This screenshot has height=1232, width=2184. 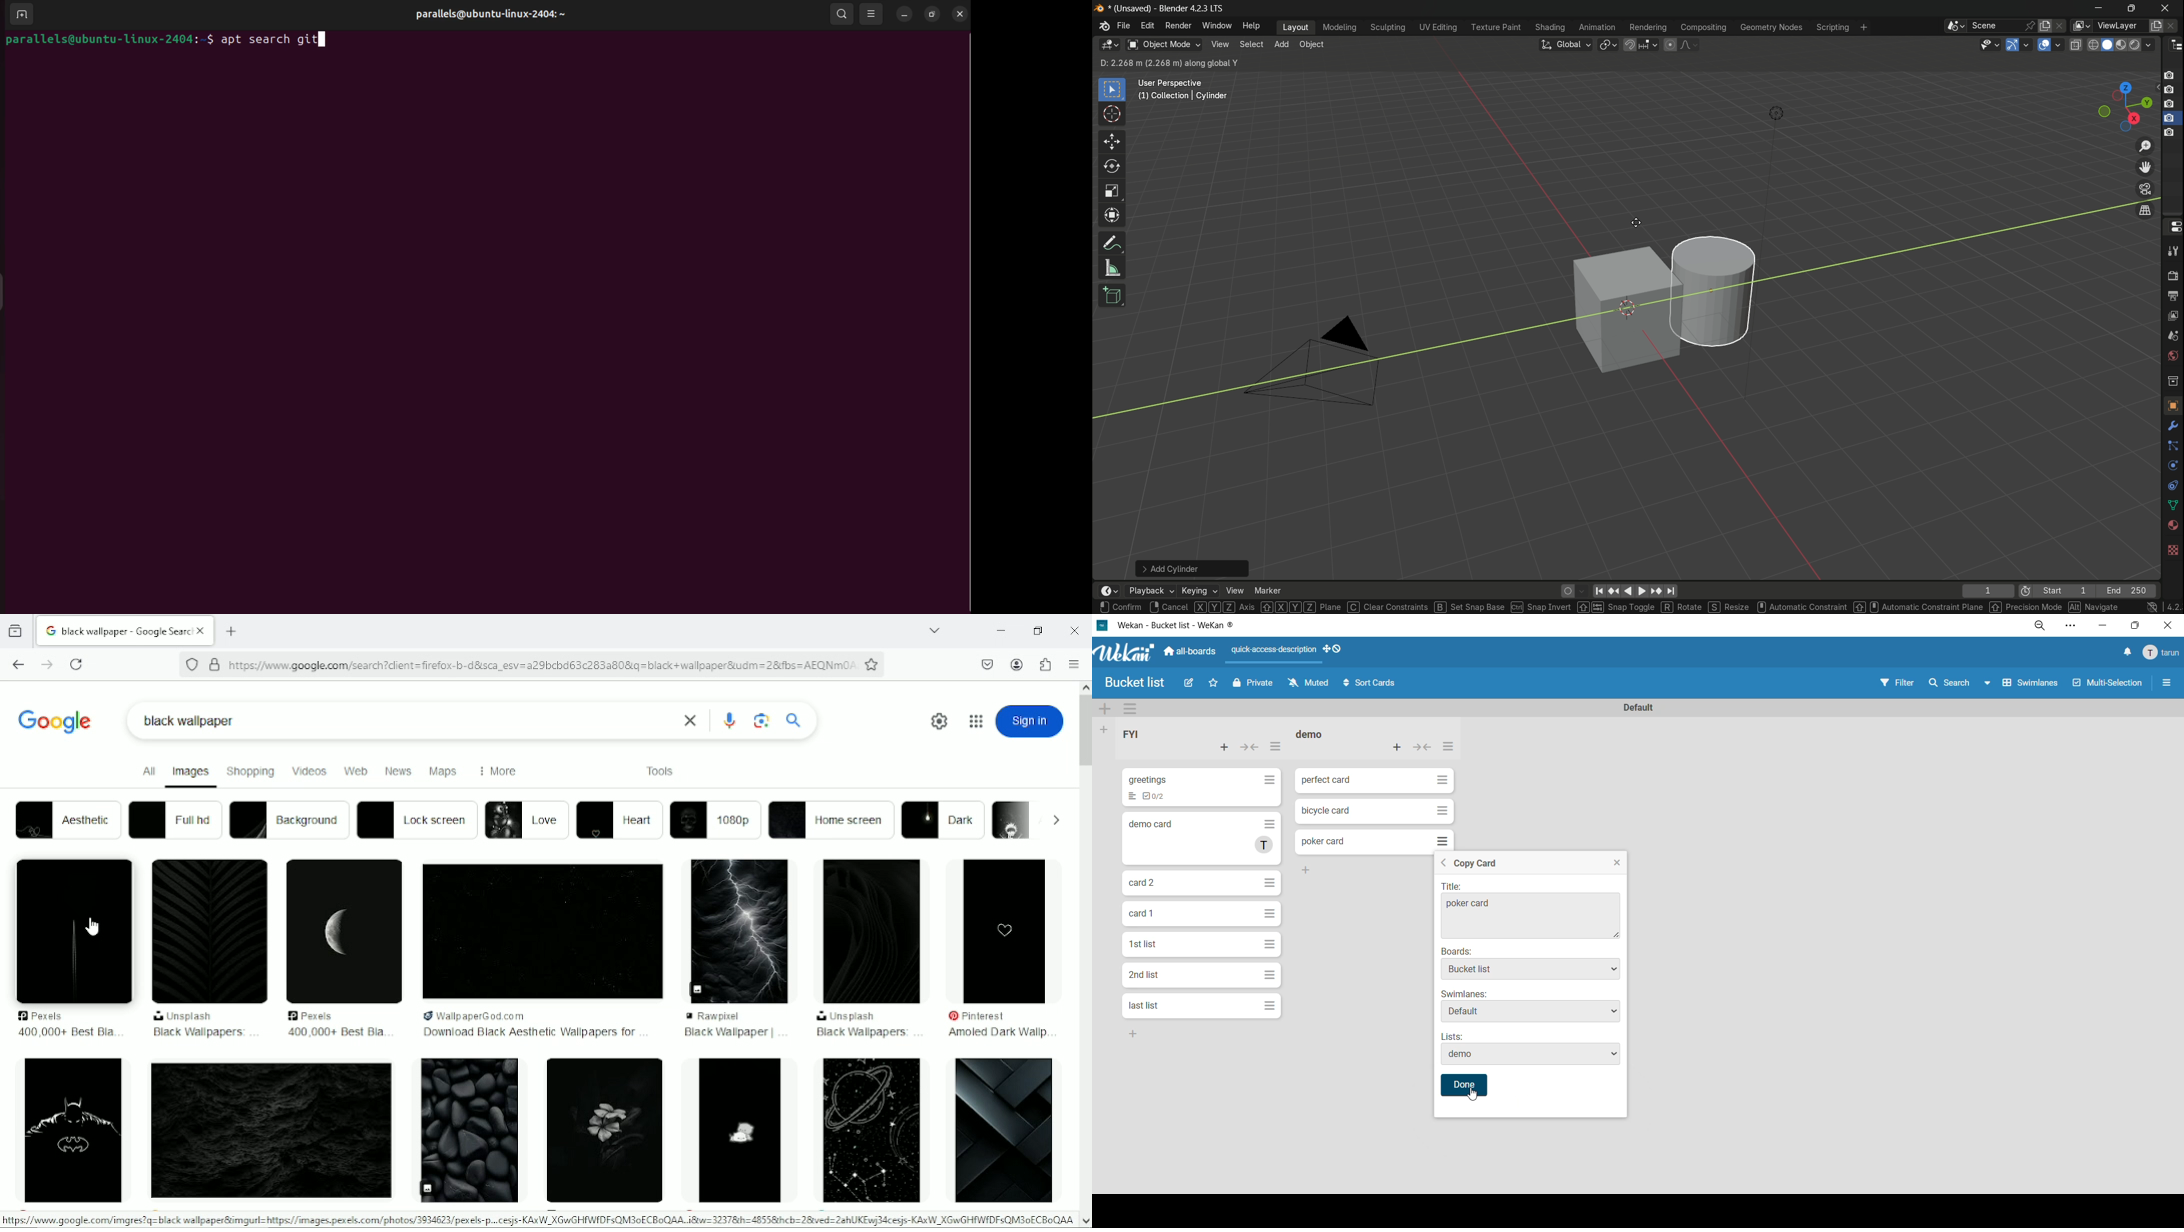 I want to click on capture, so click(x=2170, y=136).